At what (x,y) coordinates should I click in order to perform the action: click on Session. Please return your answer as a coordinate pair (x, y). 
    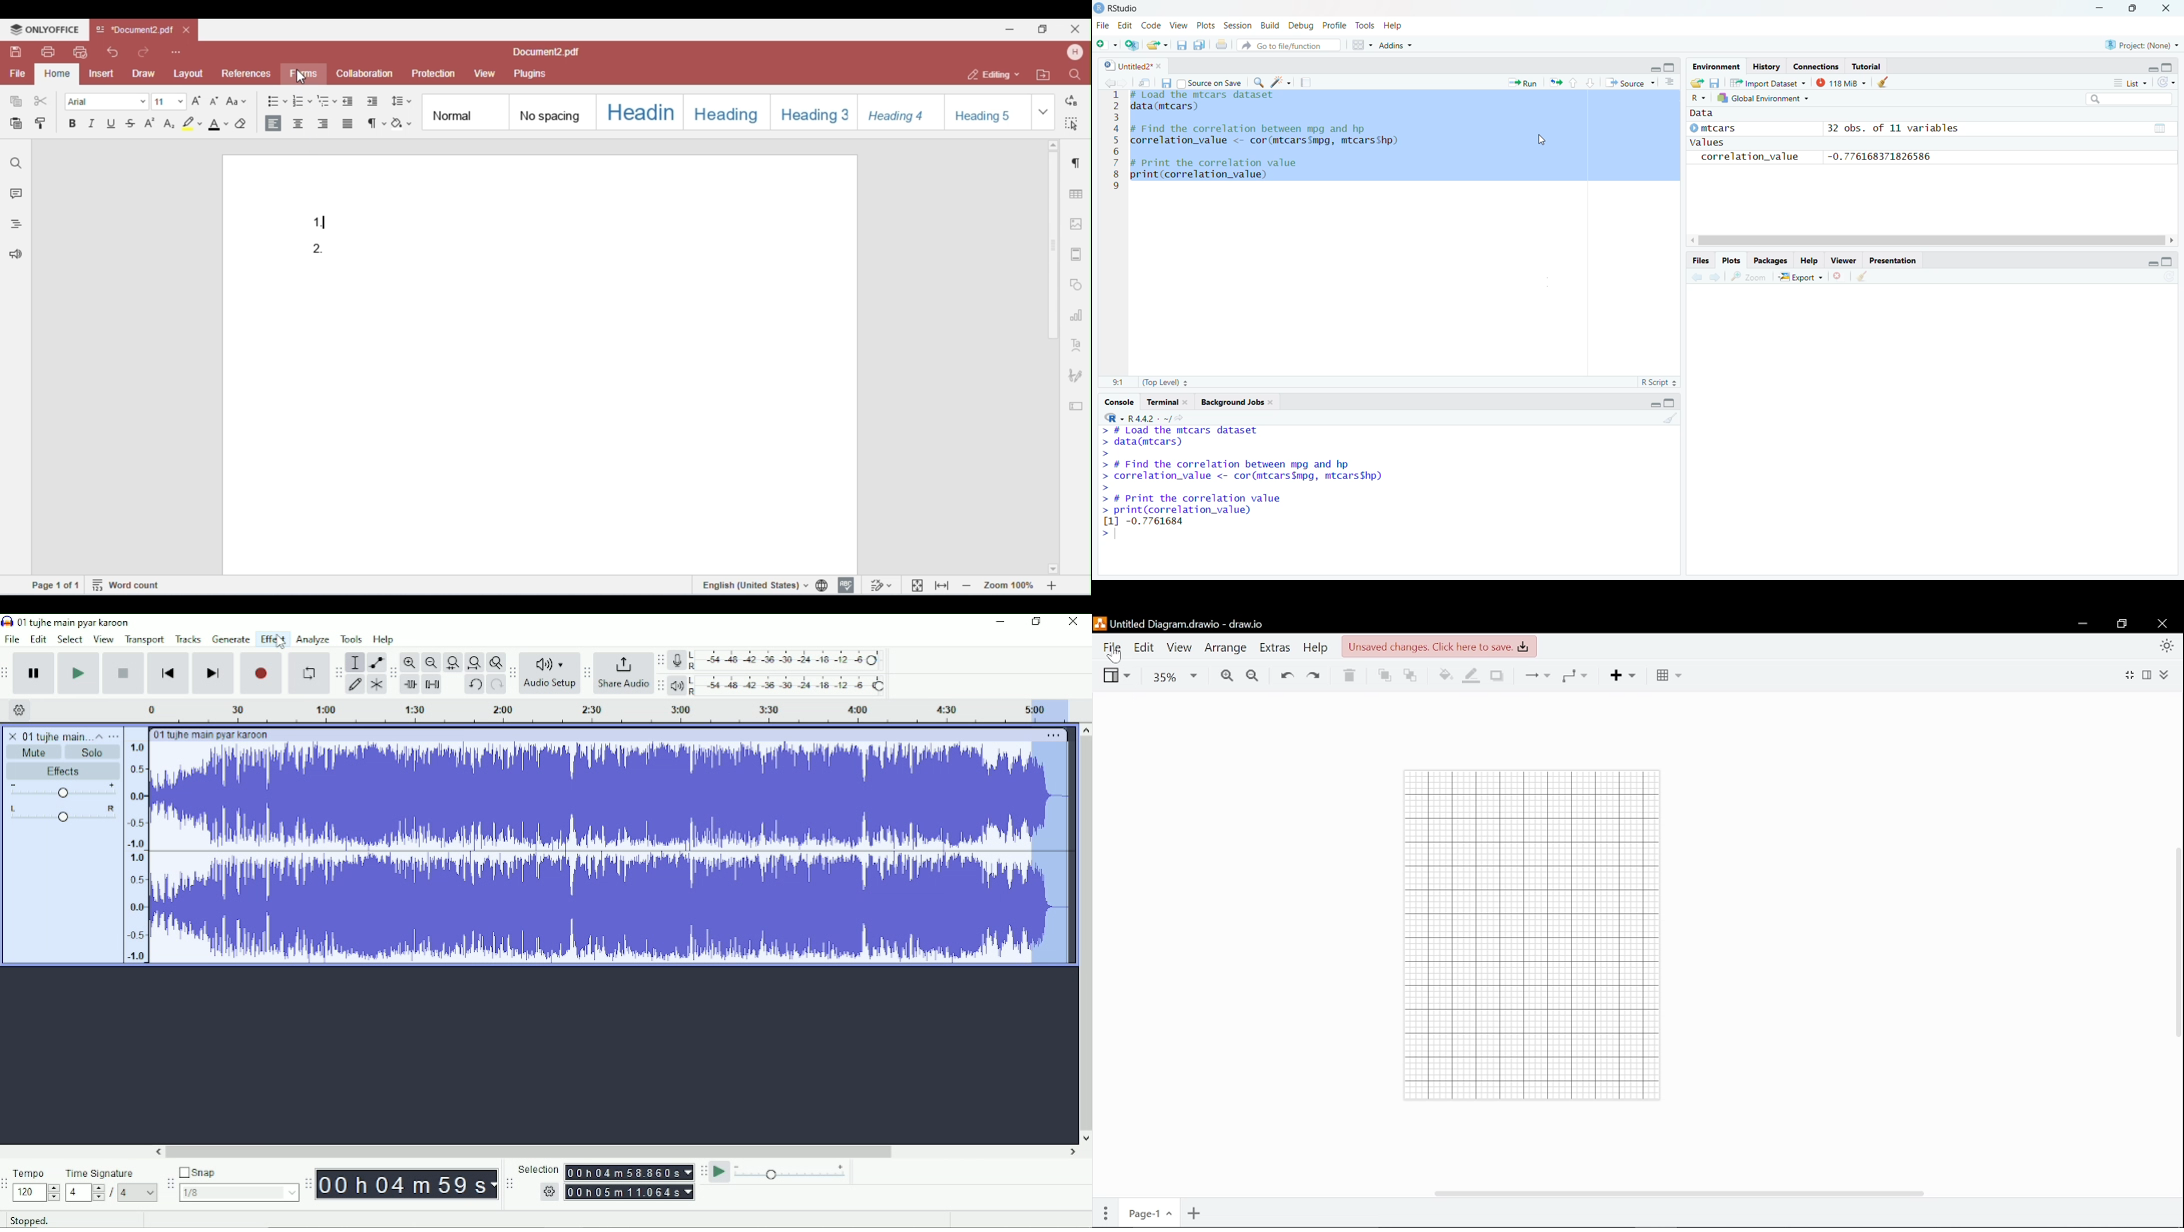
    Looking at the image, I should click on (1237, 26).